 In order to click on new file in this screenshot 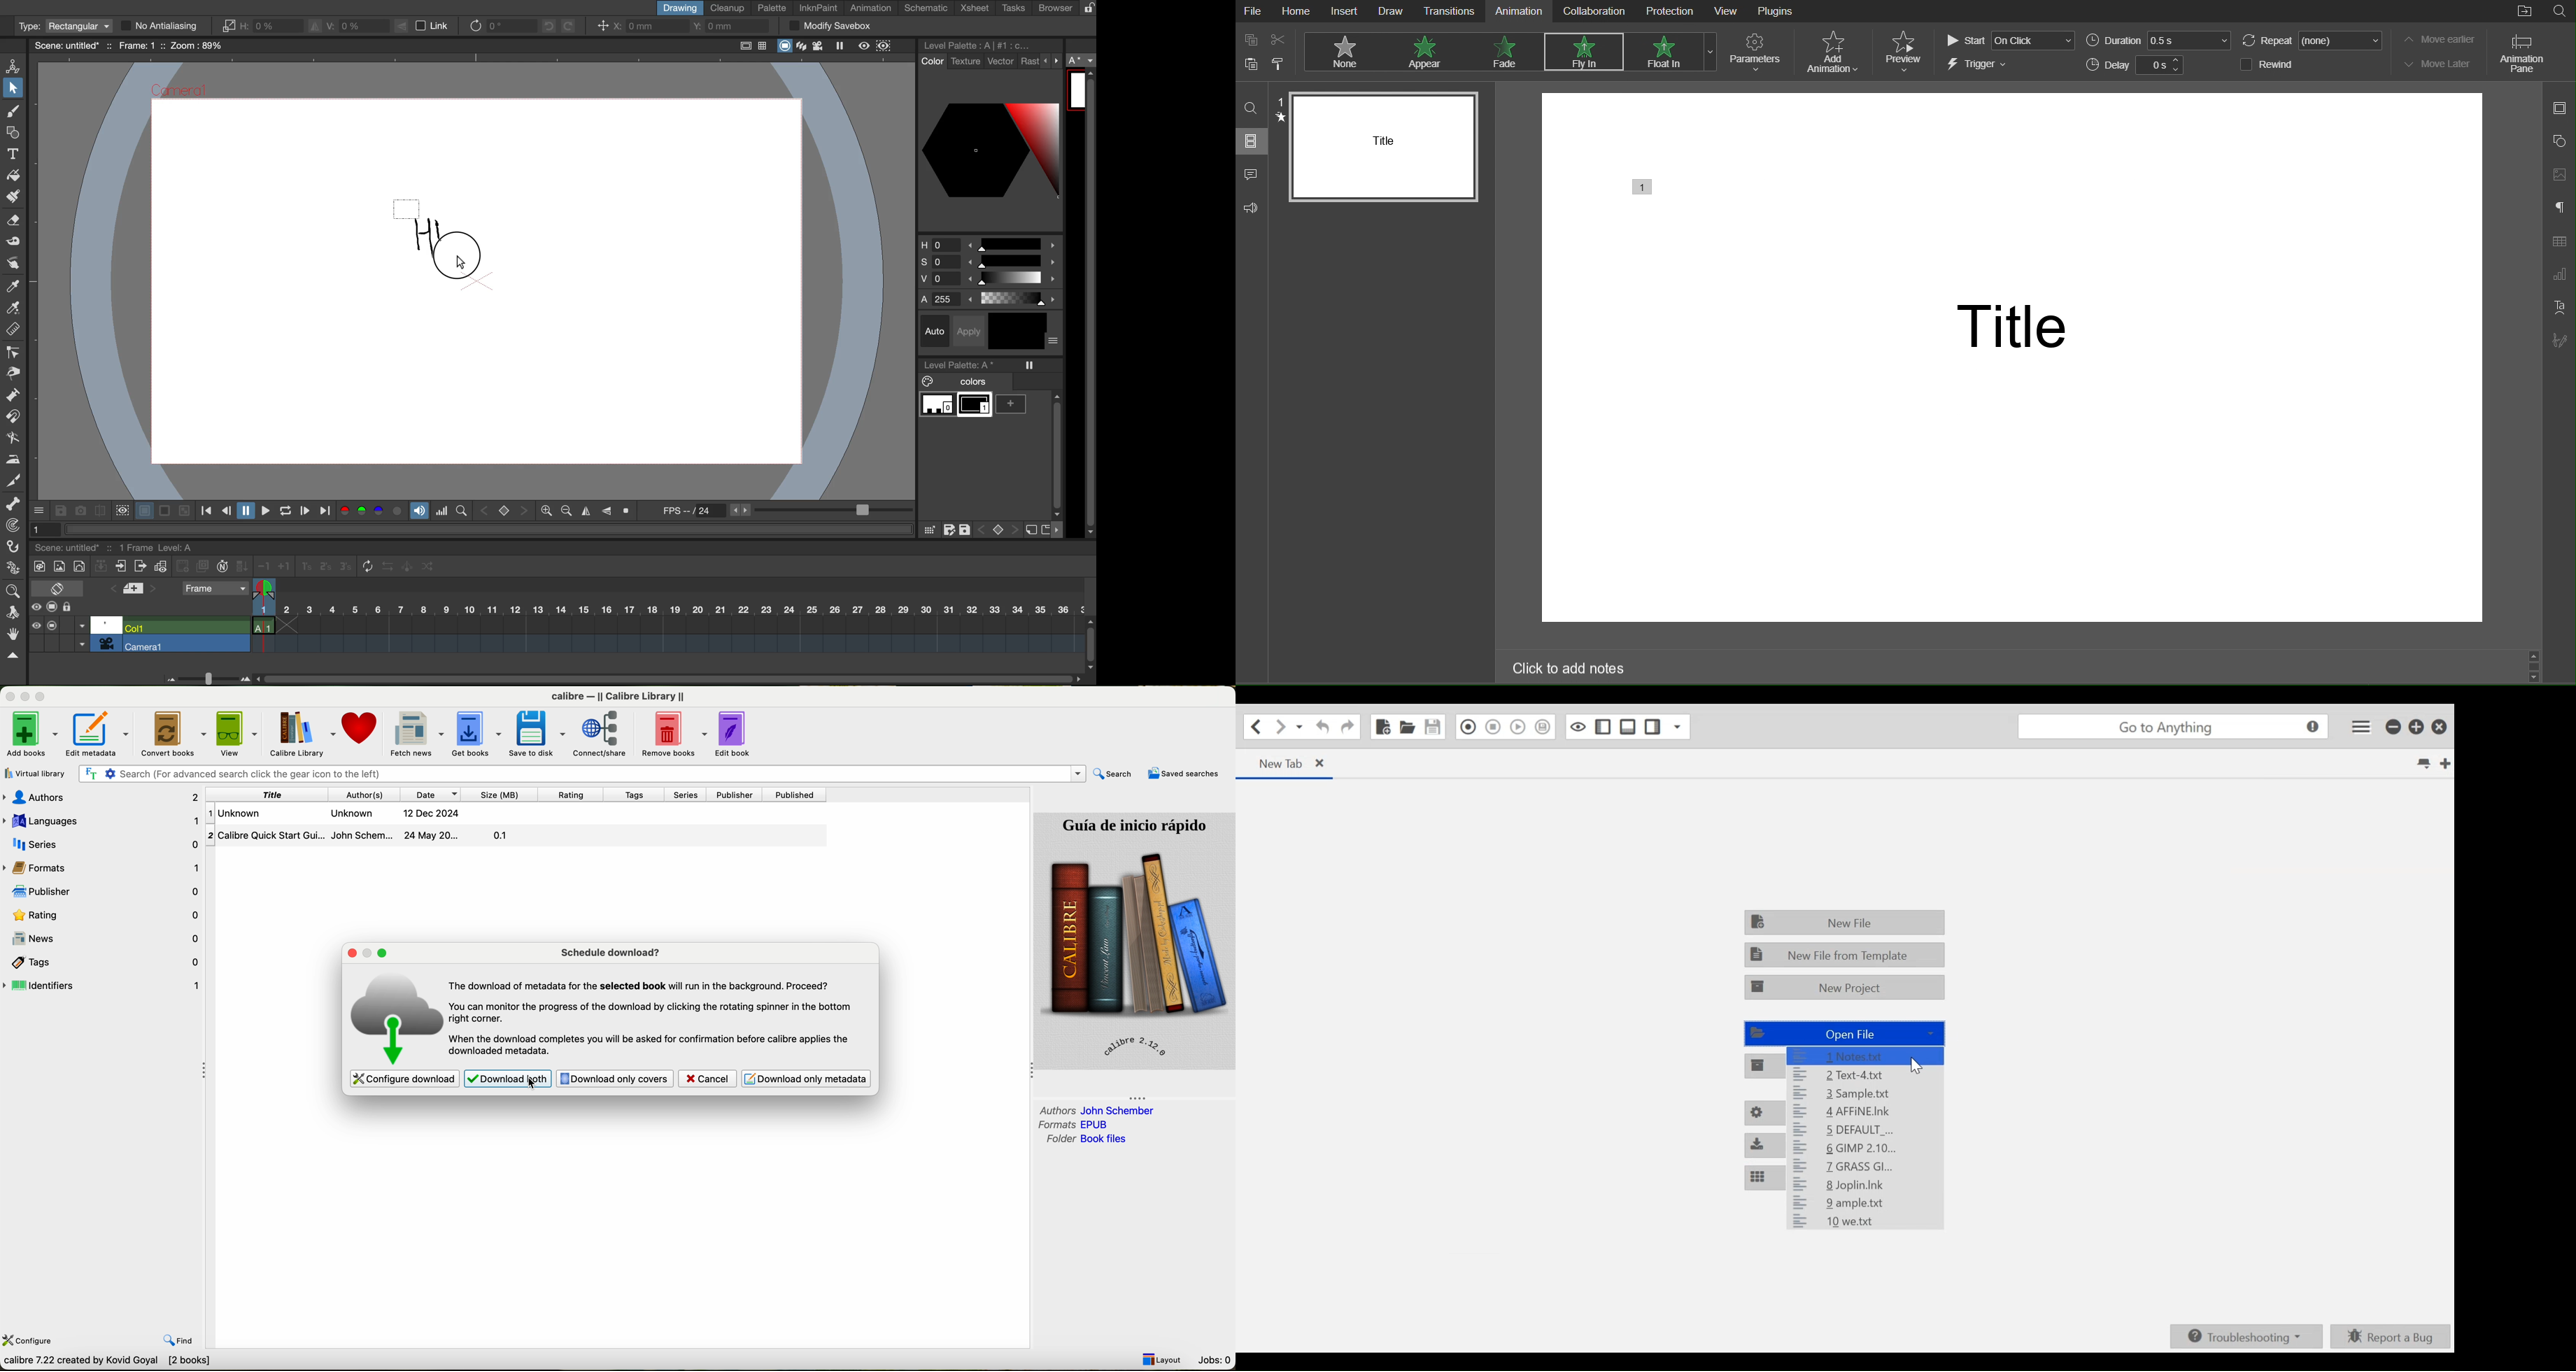, I will do `click(1382, 726)`.